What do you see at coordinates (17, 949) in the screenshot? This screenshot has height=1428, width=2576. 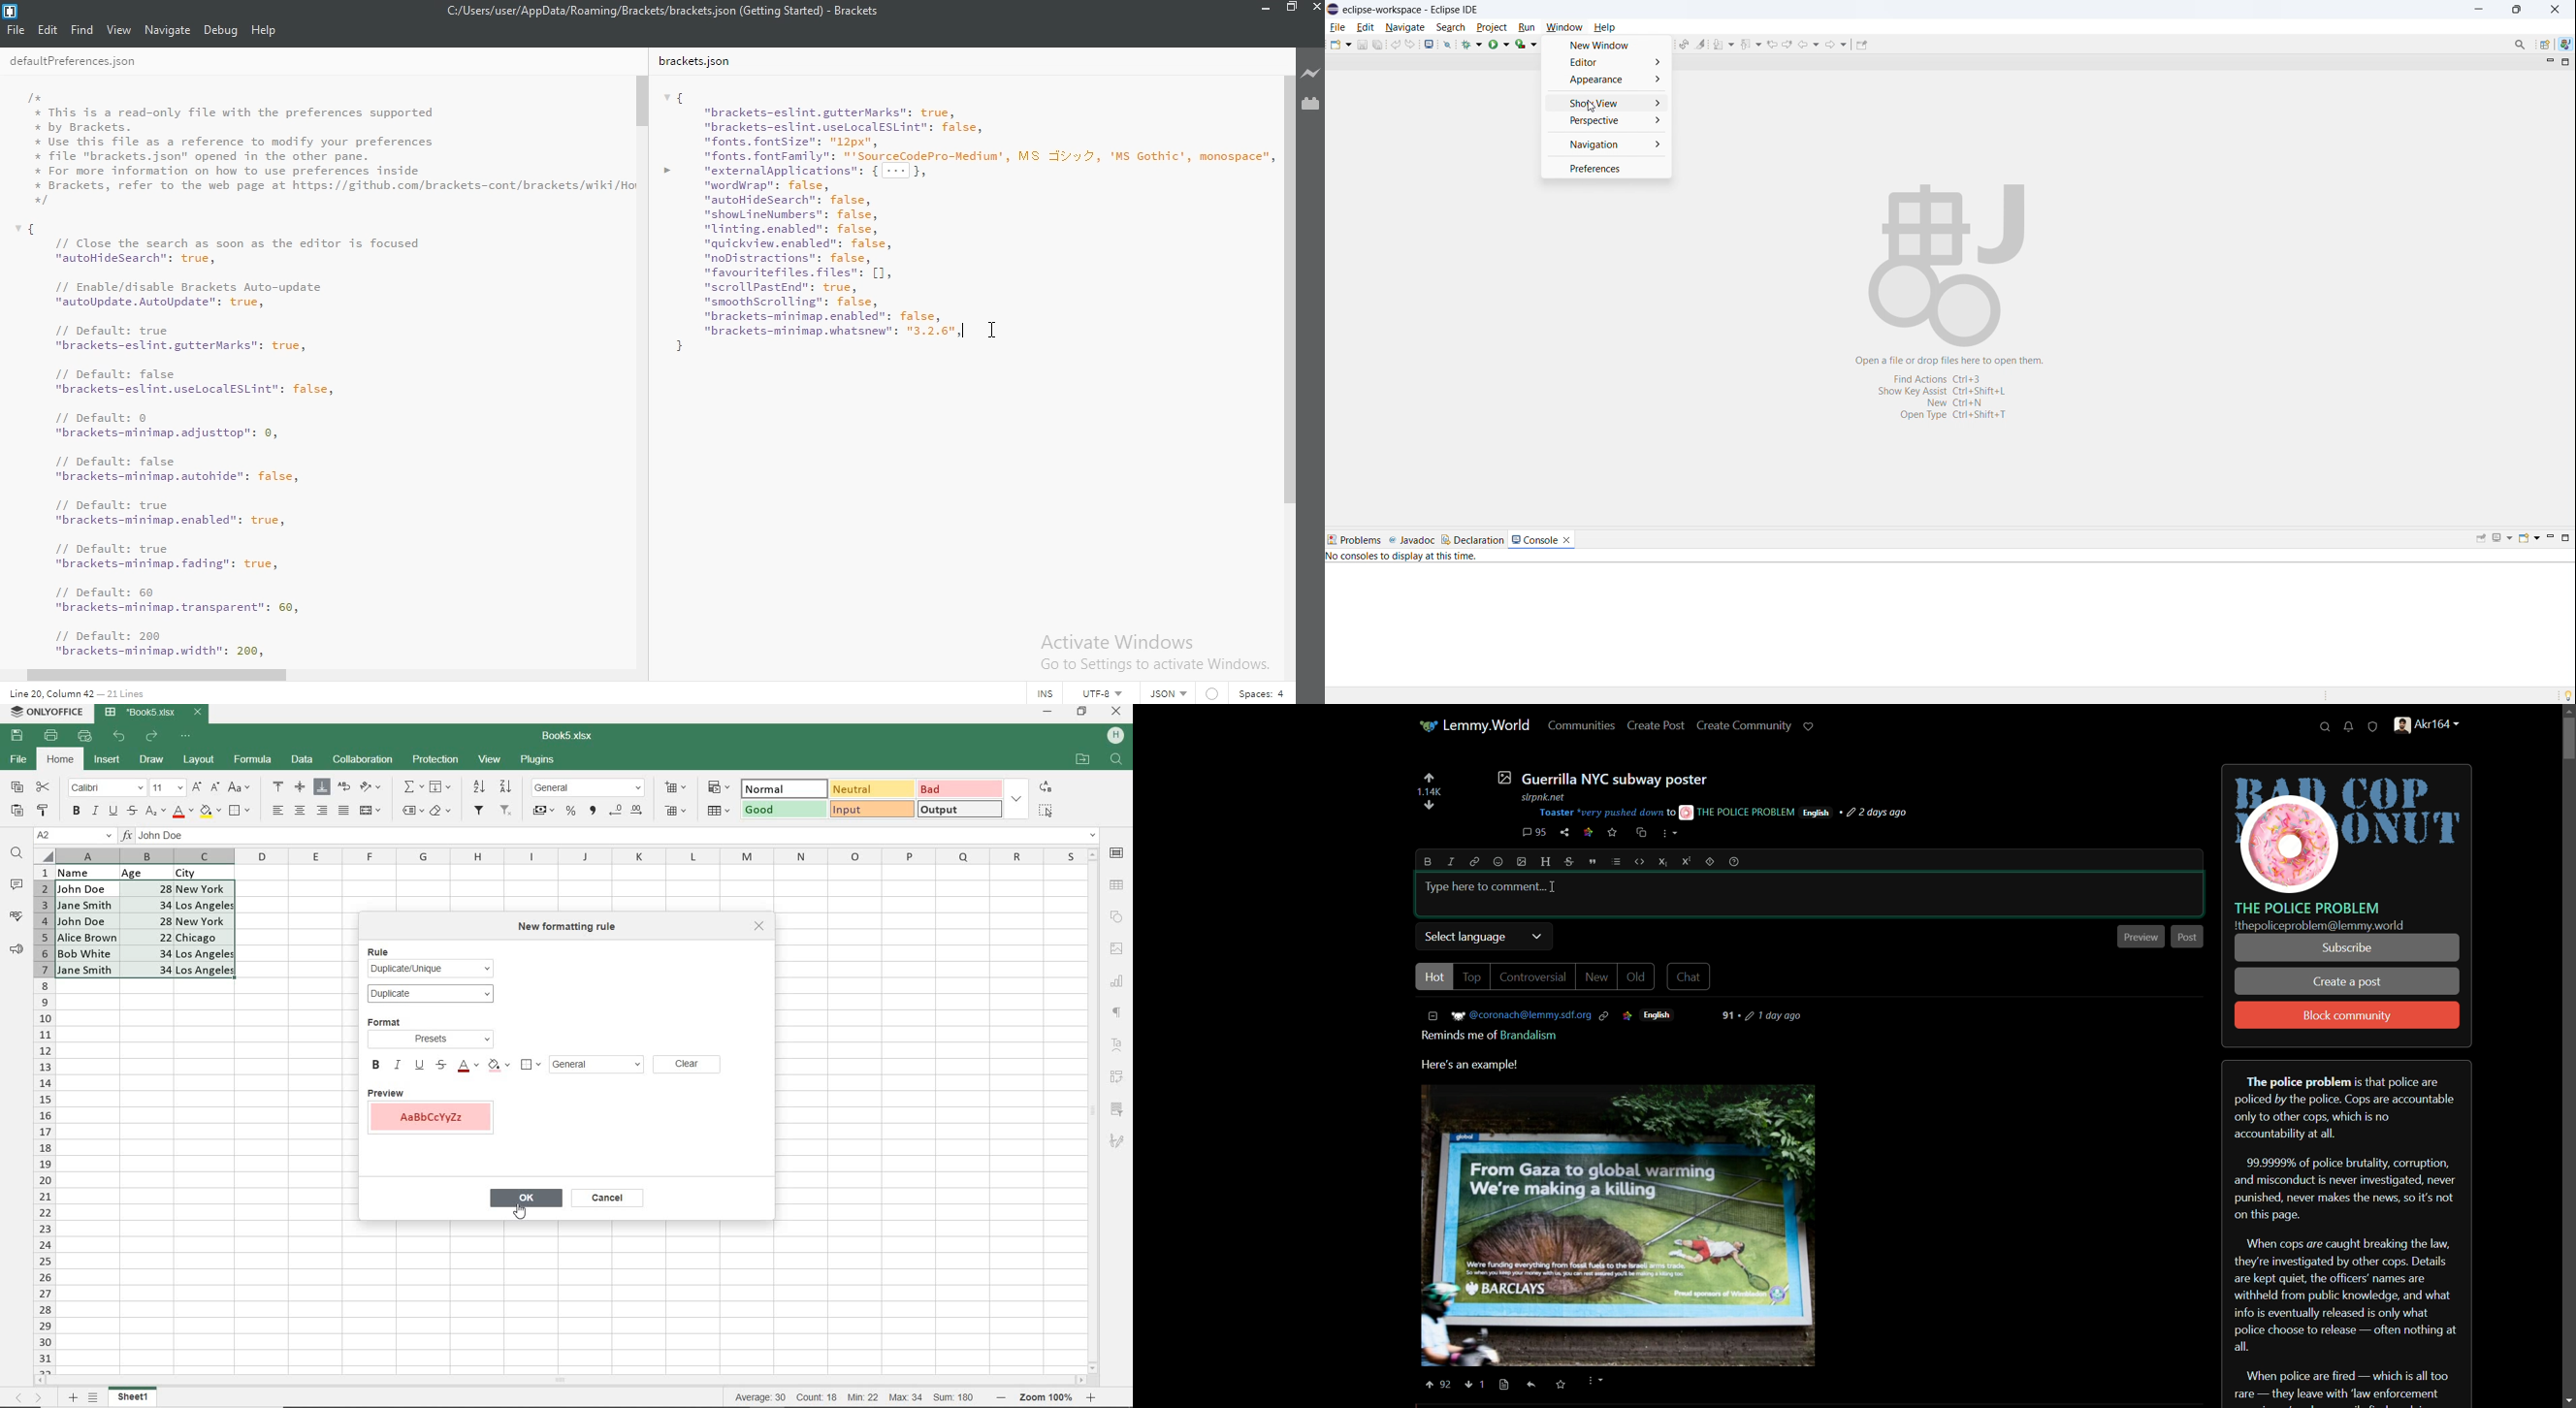 I see `FEEDBACK & SUPPORT` at bounding box center [17, 949].